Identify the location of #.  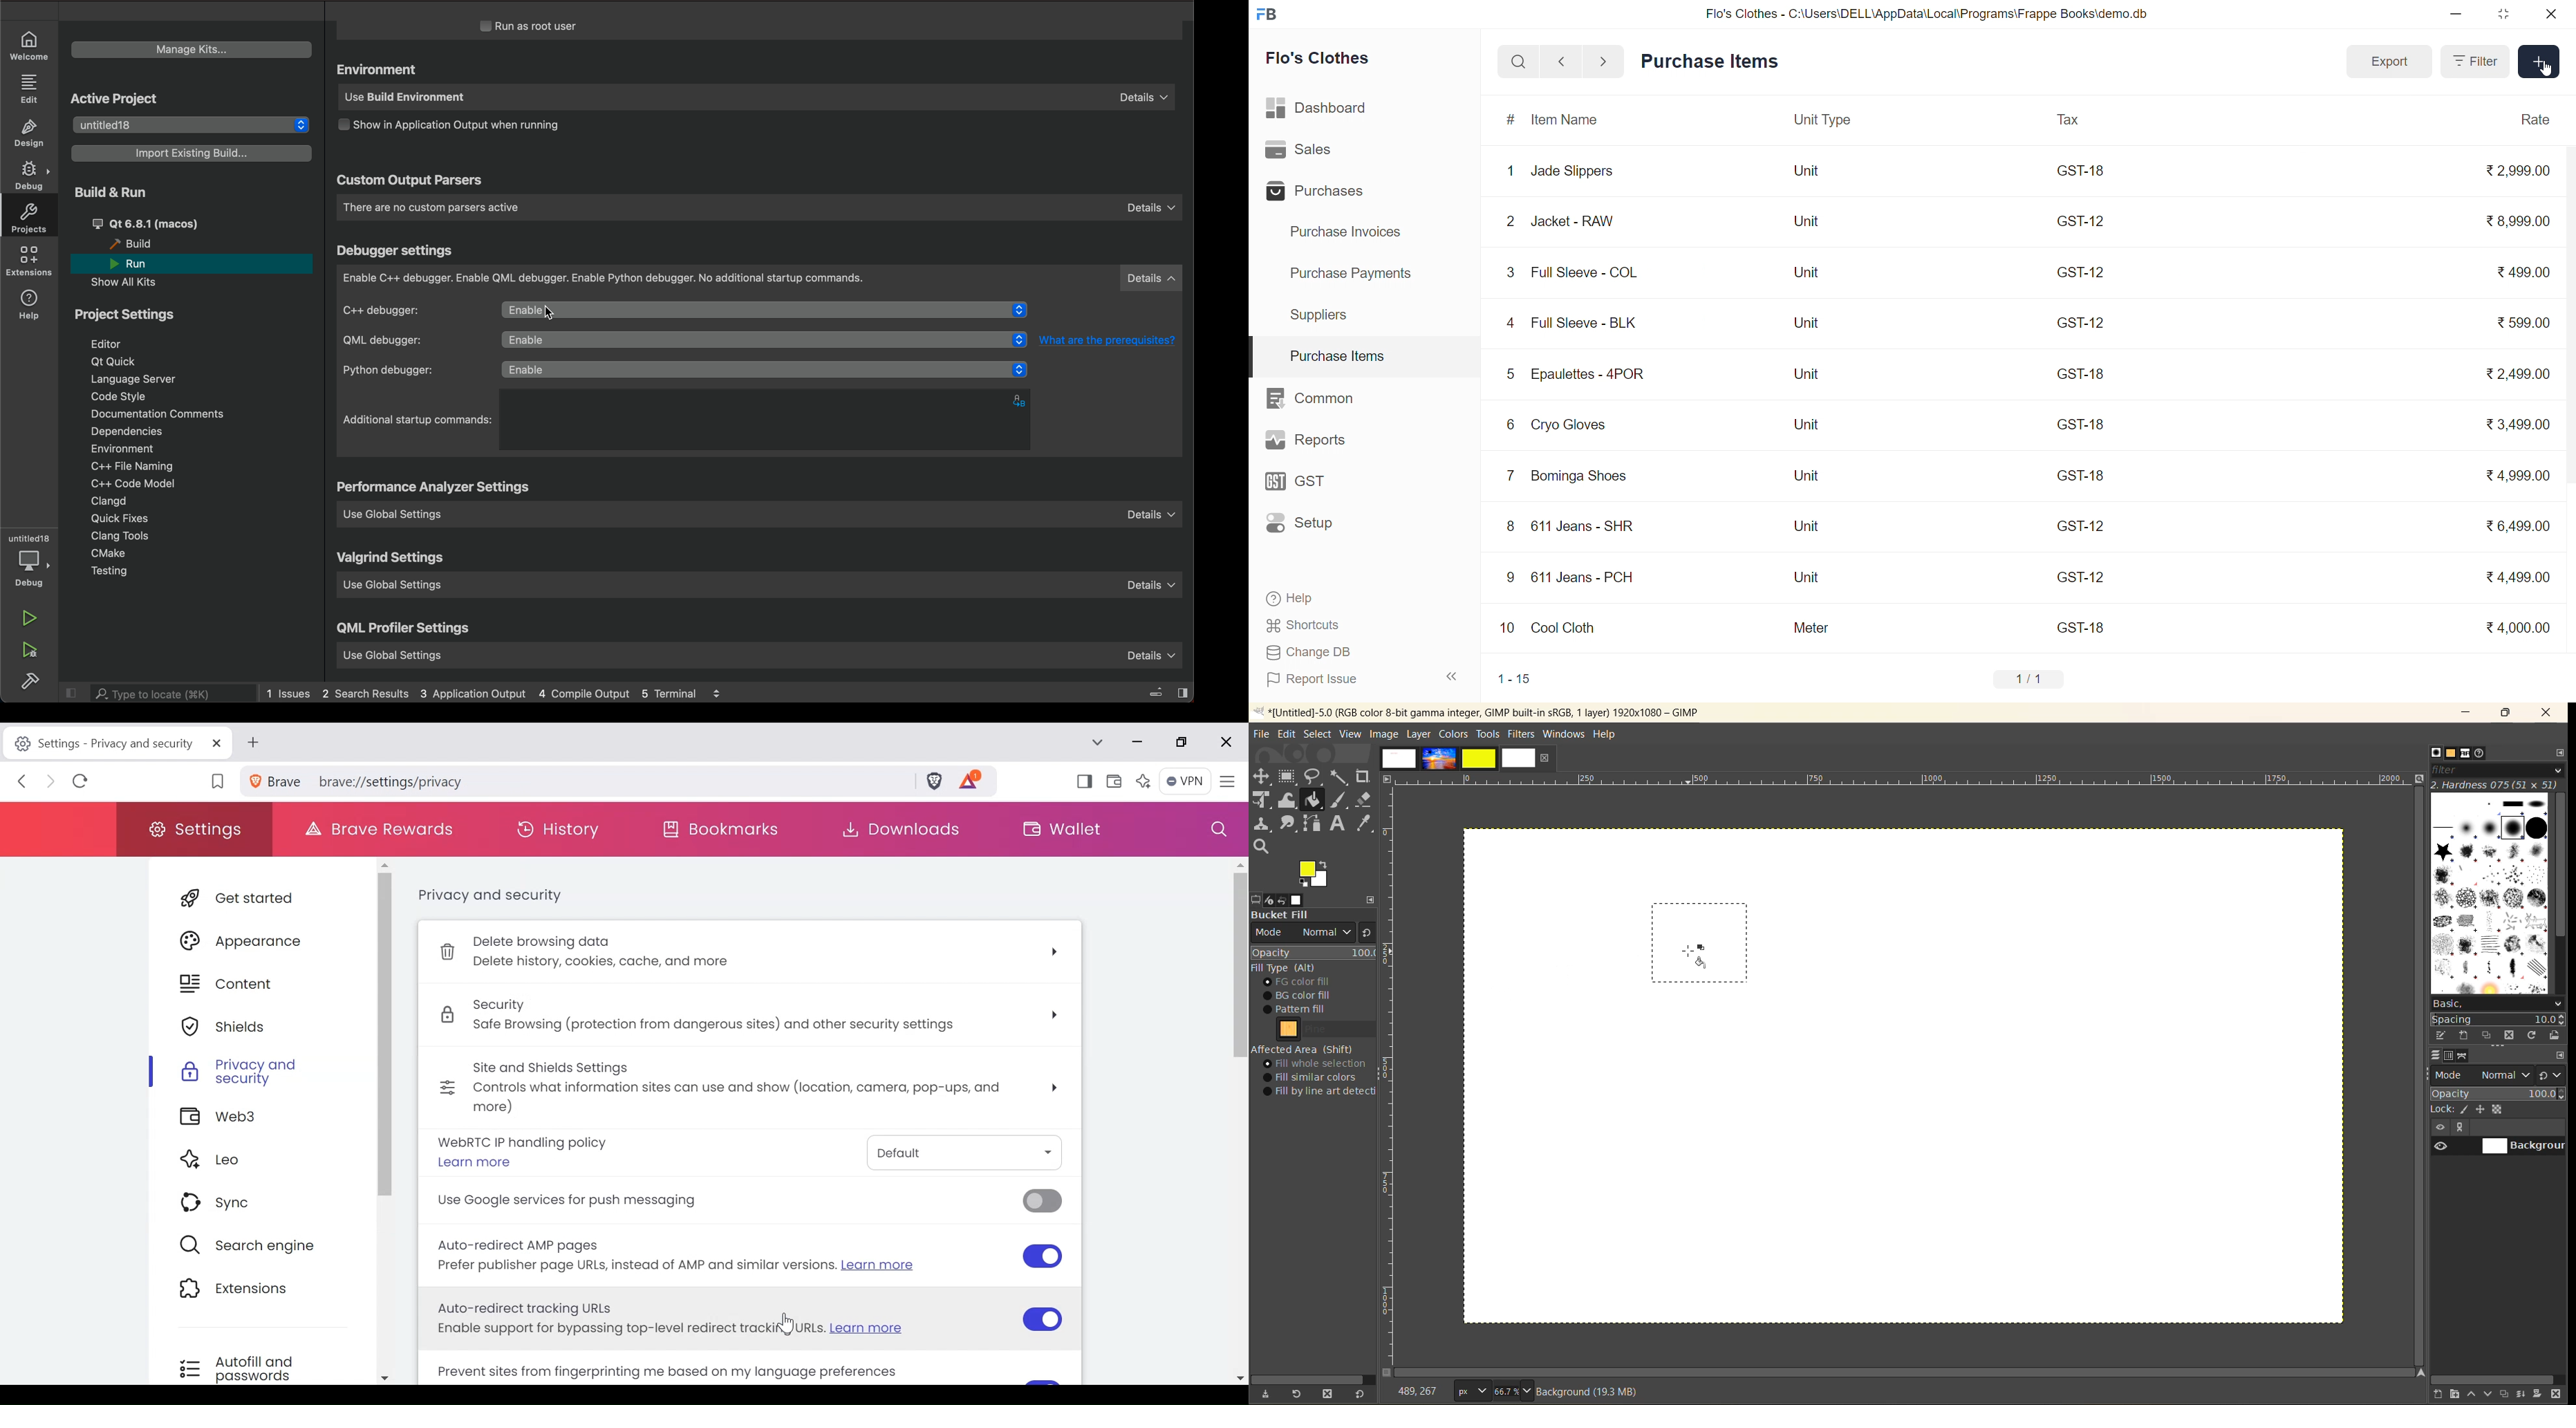
(1513, 120).